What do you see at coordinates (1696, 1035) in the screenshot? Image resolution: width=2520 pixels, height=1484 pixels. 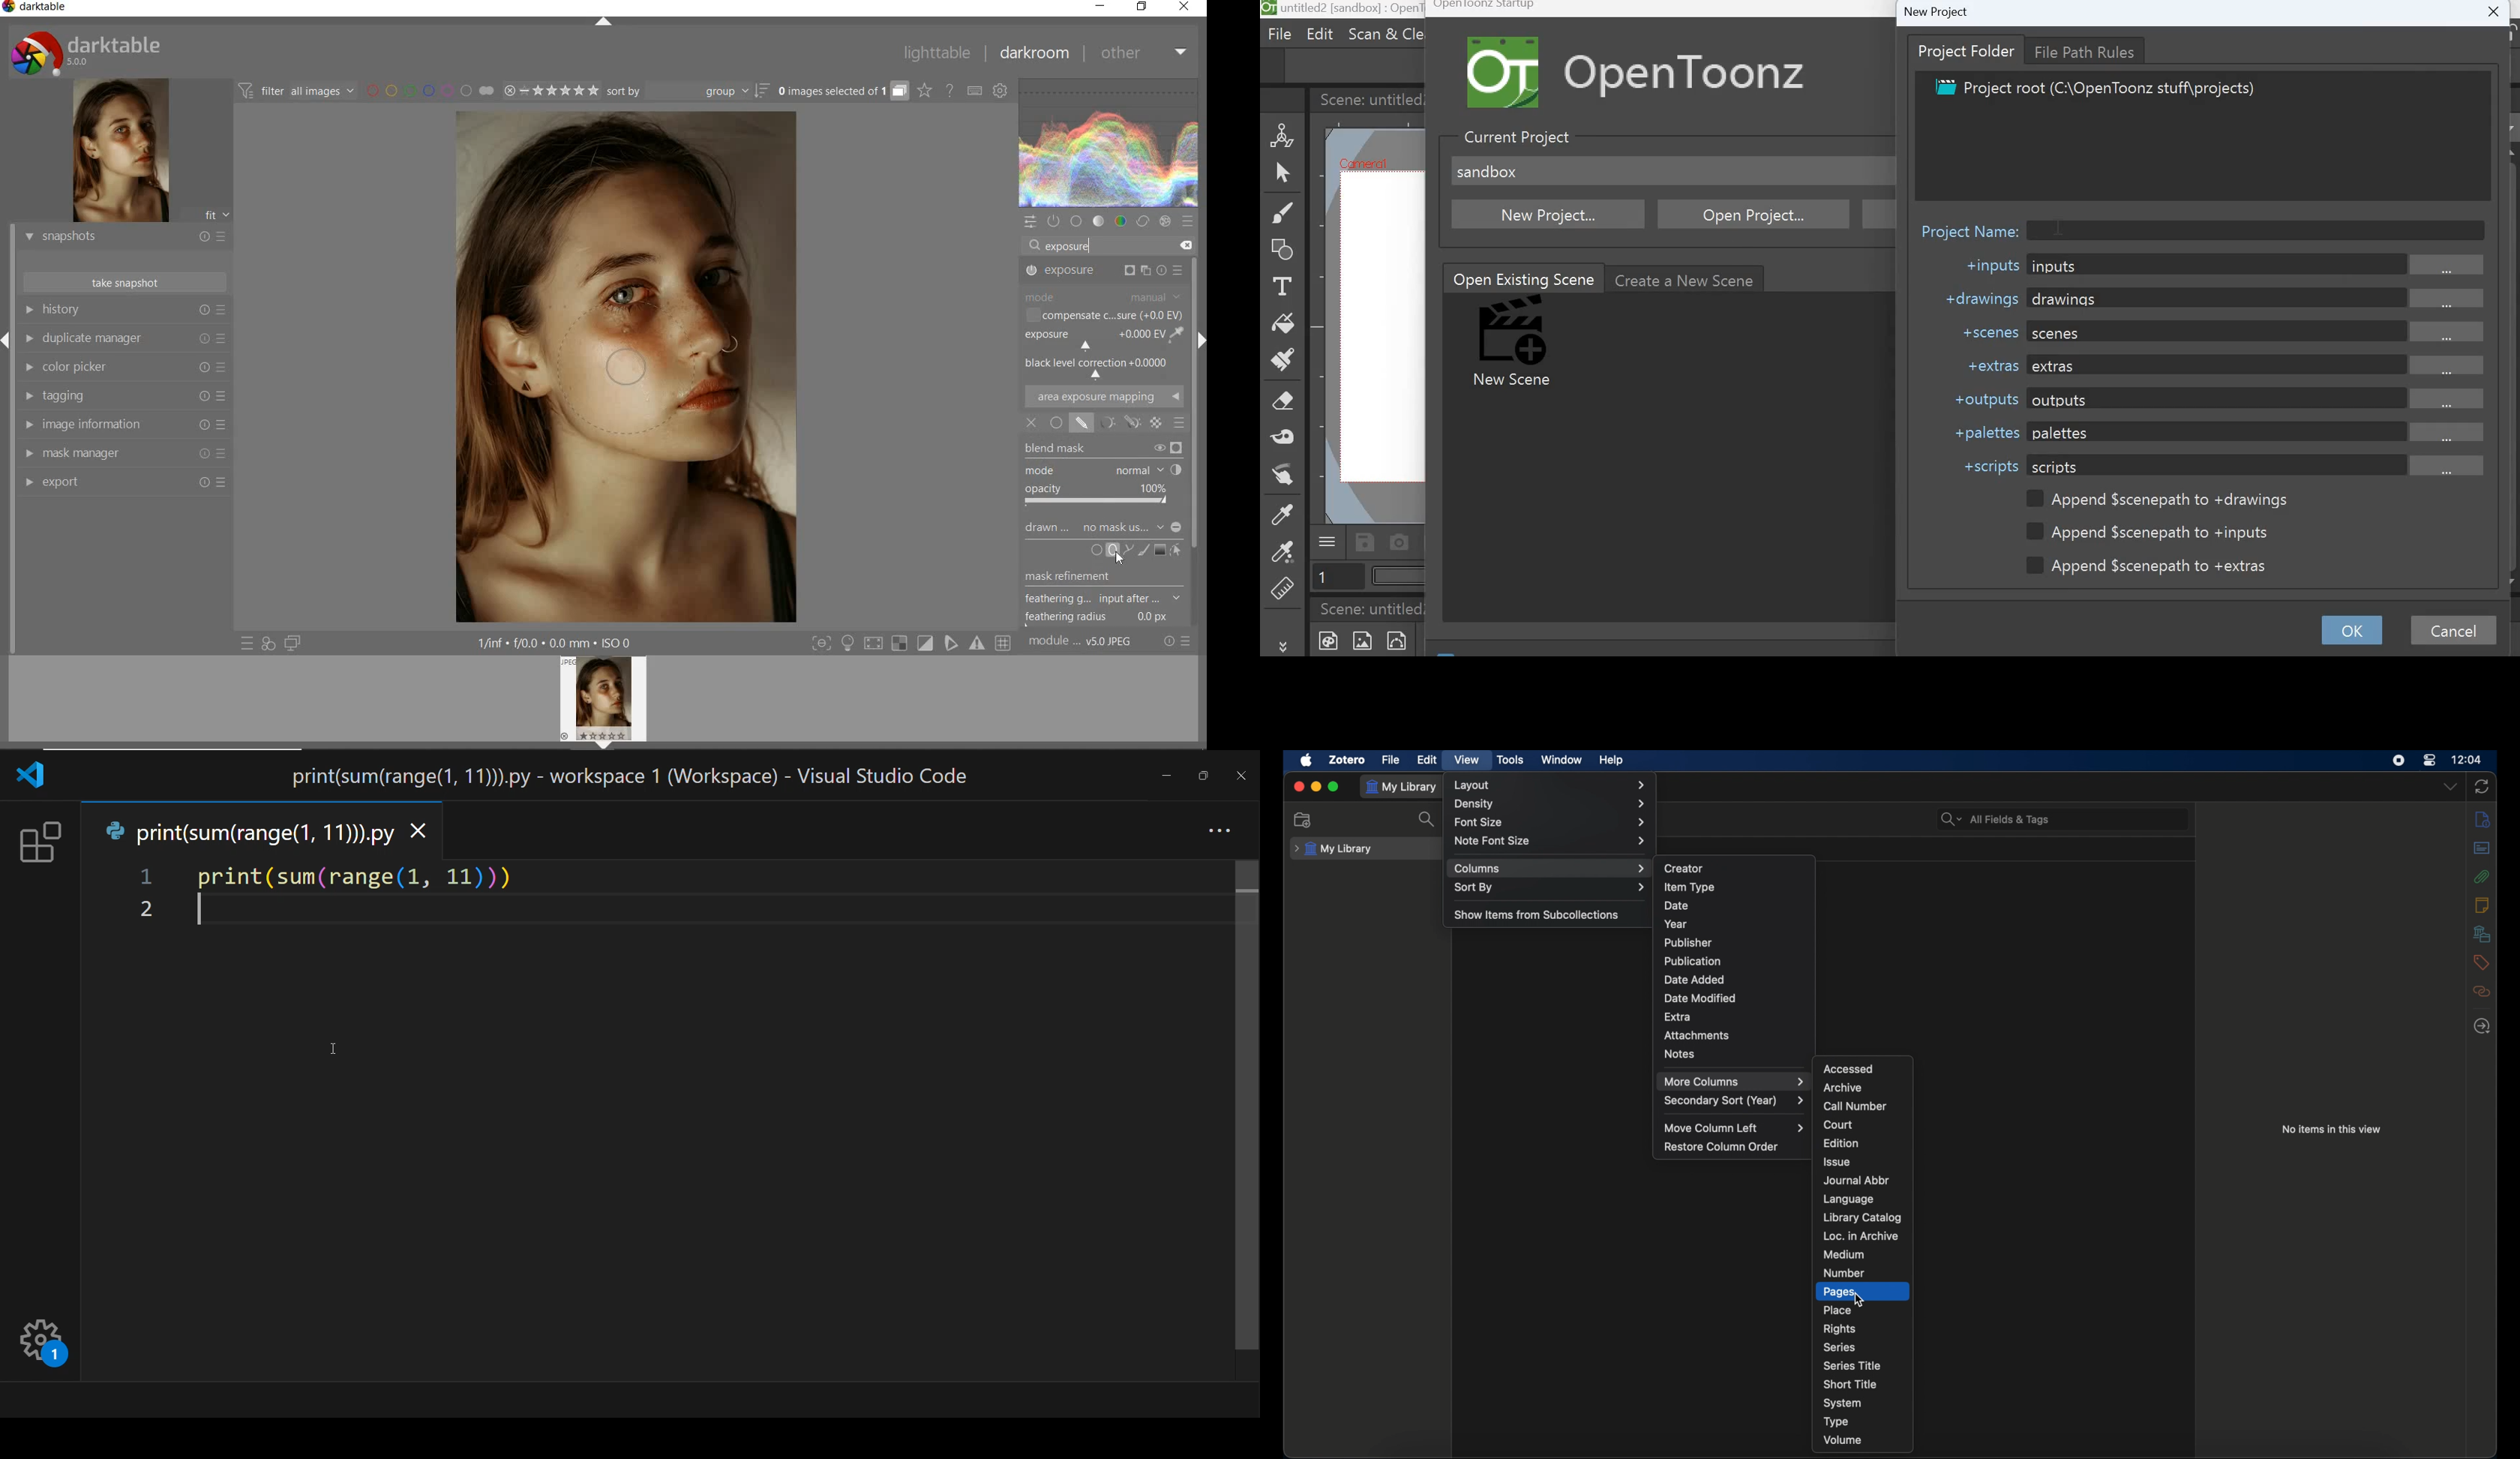 I see `attachments` at bounding box center [1696, 1035].